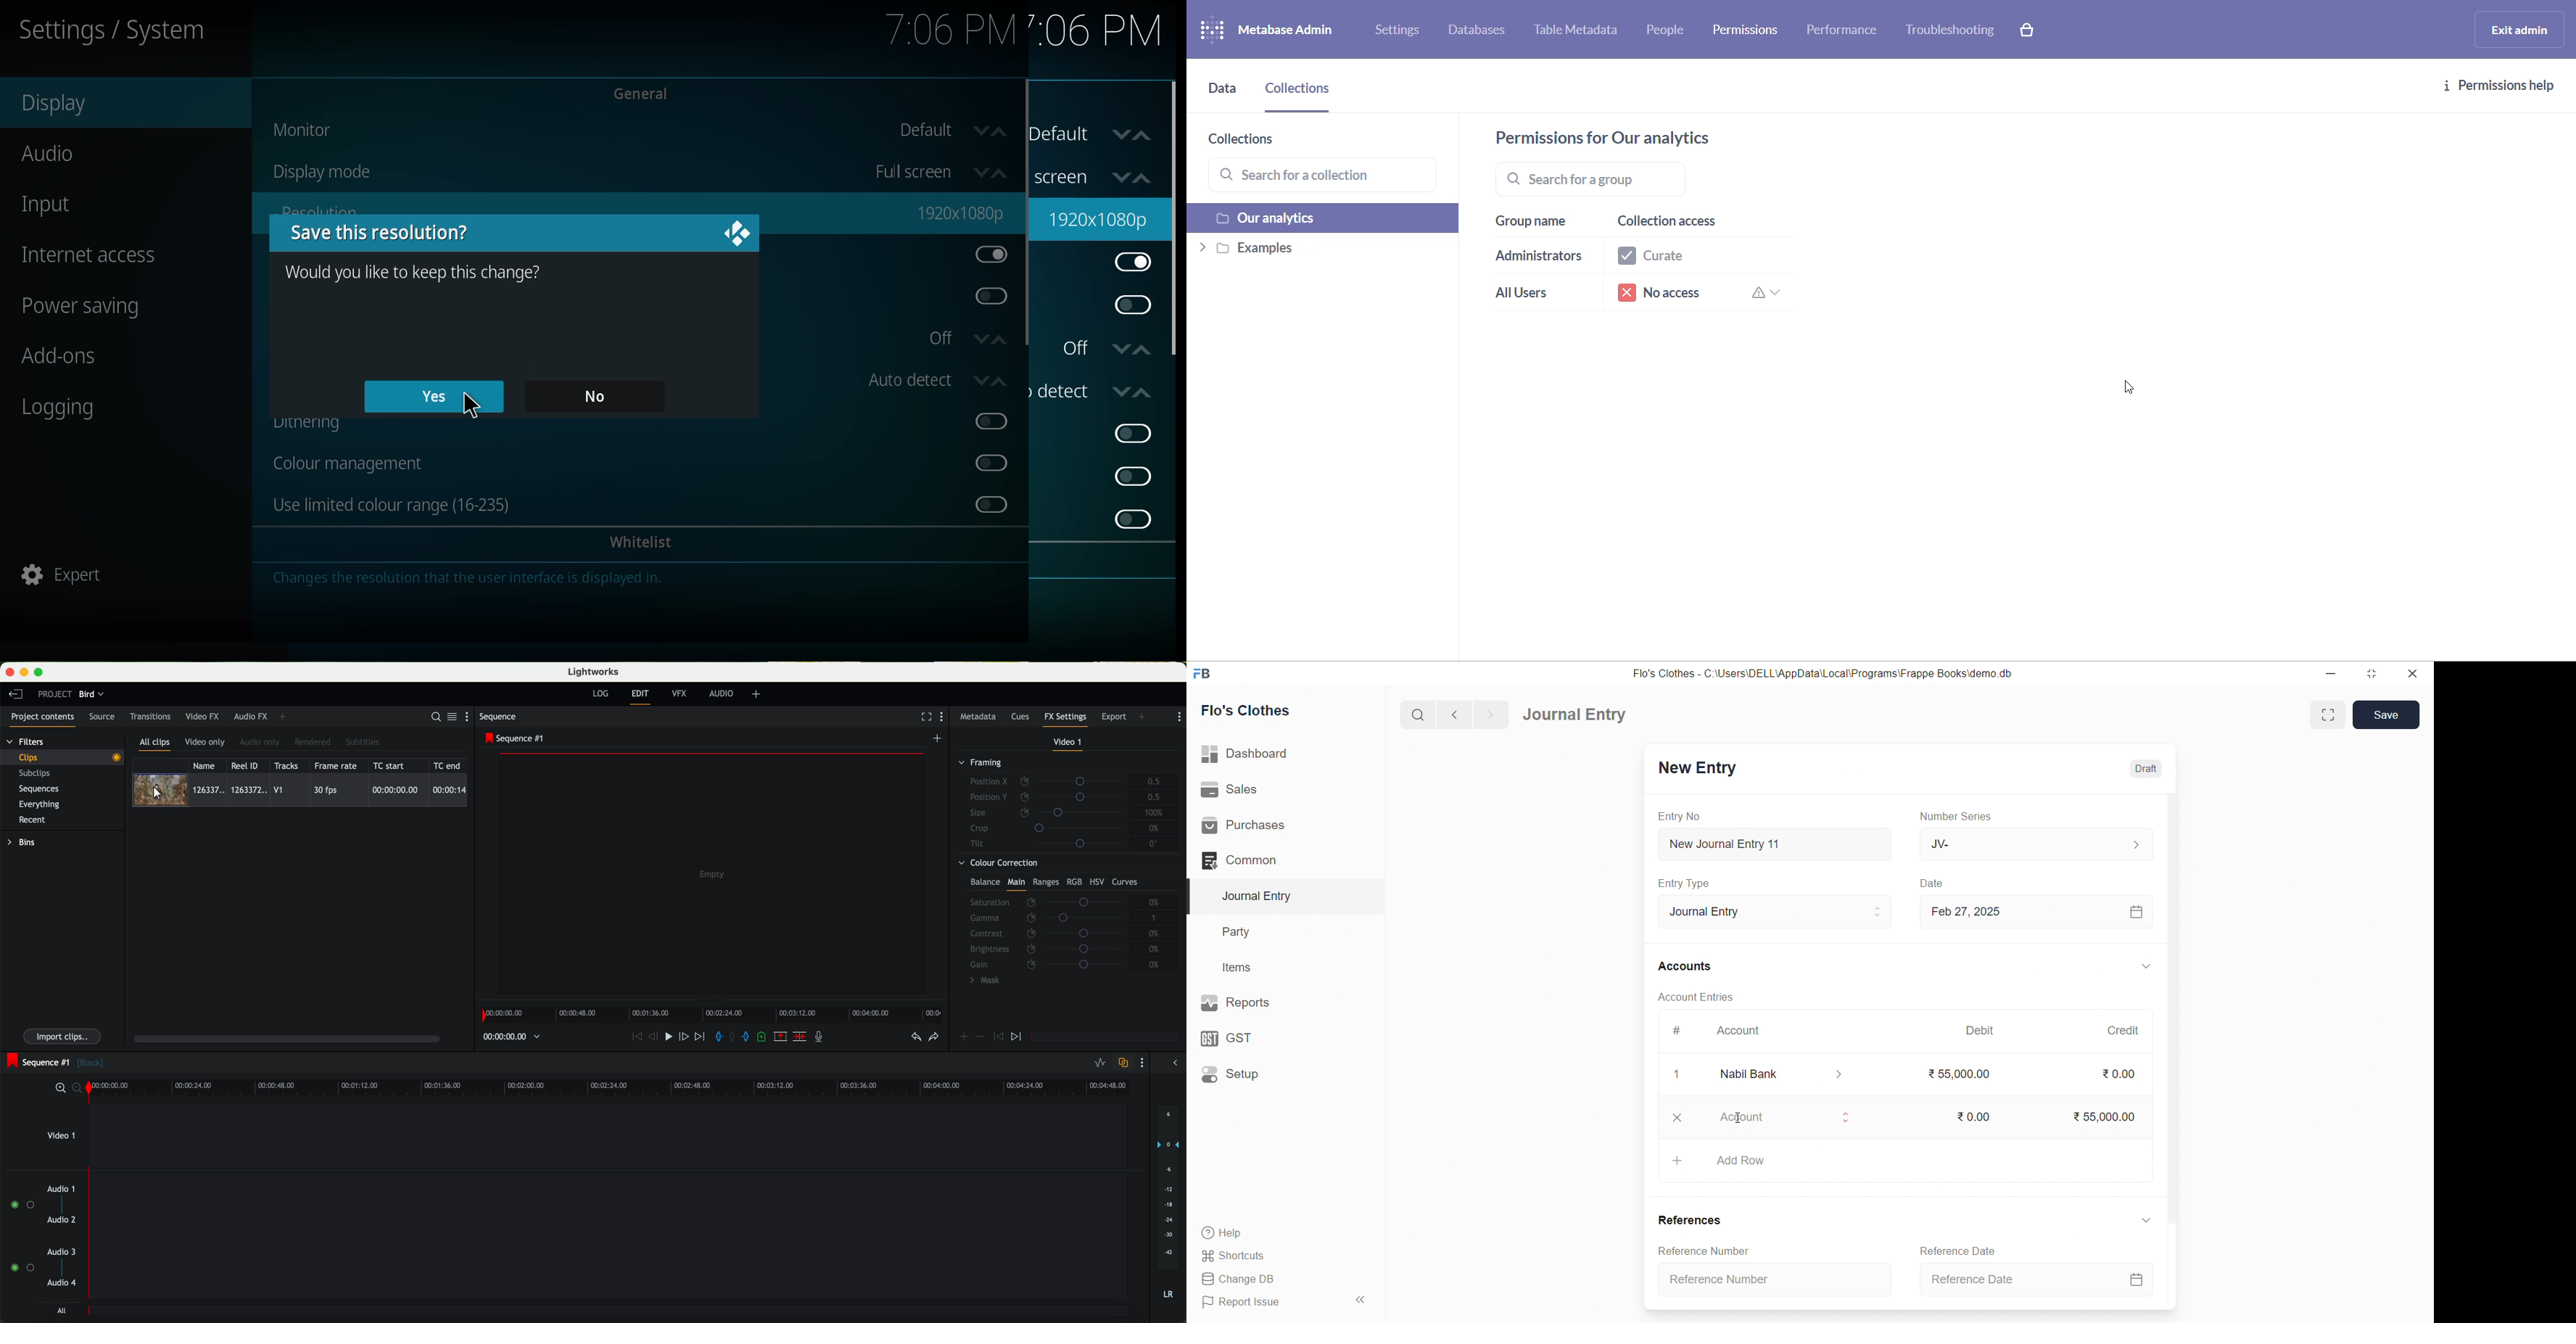 This screenshot has height=1344, width=2576. Describe the element at coordinates (1267, 1278) in the screenshot. I see `Change DB` at that location.